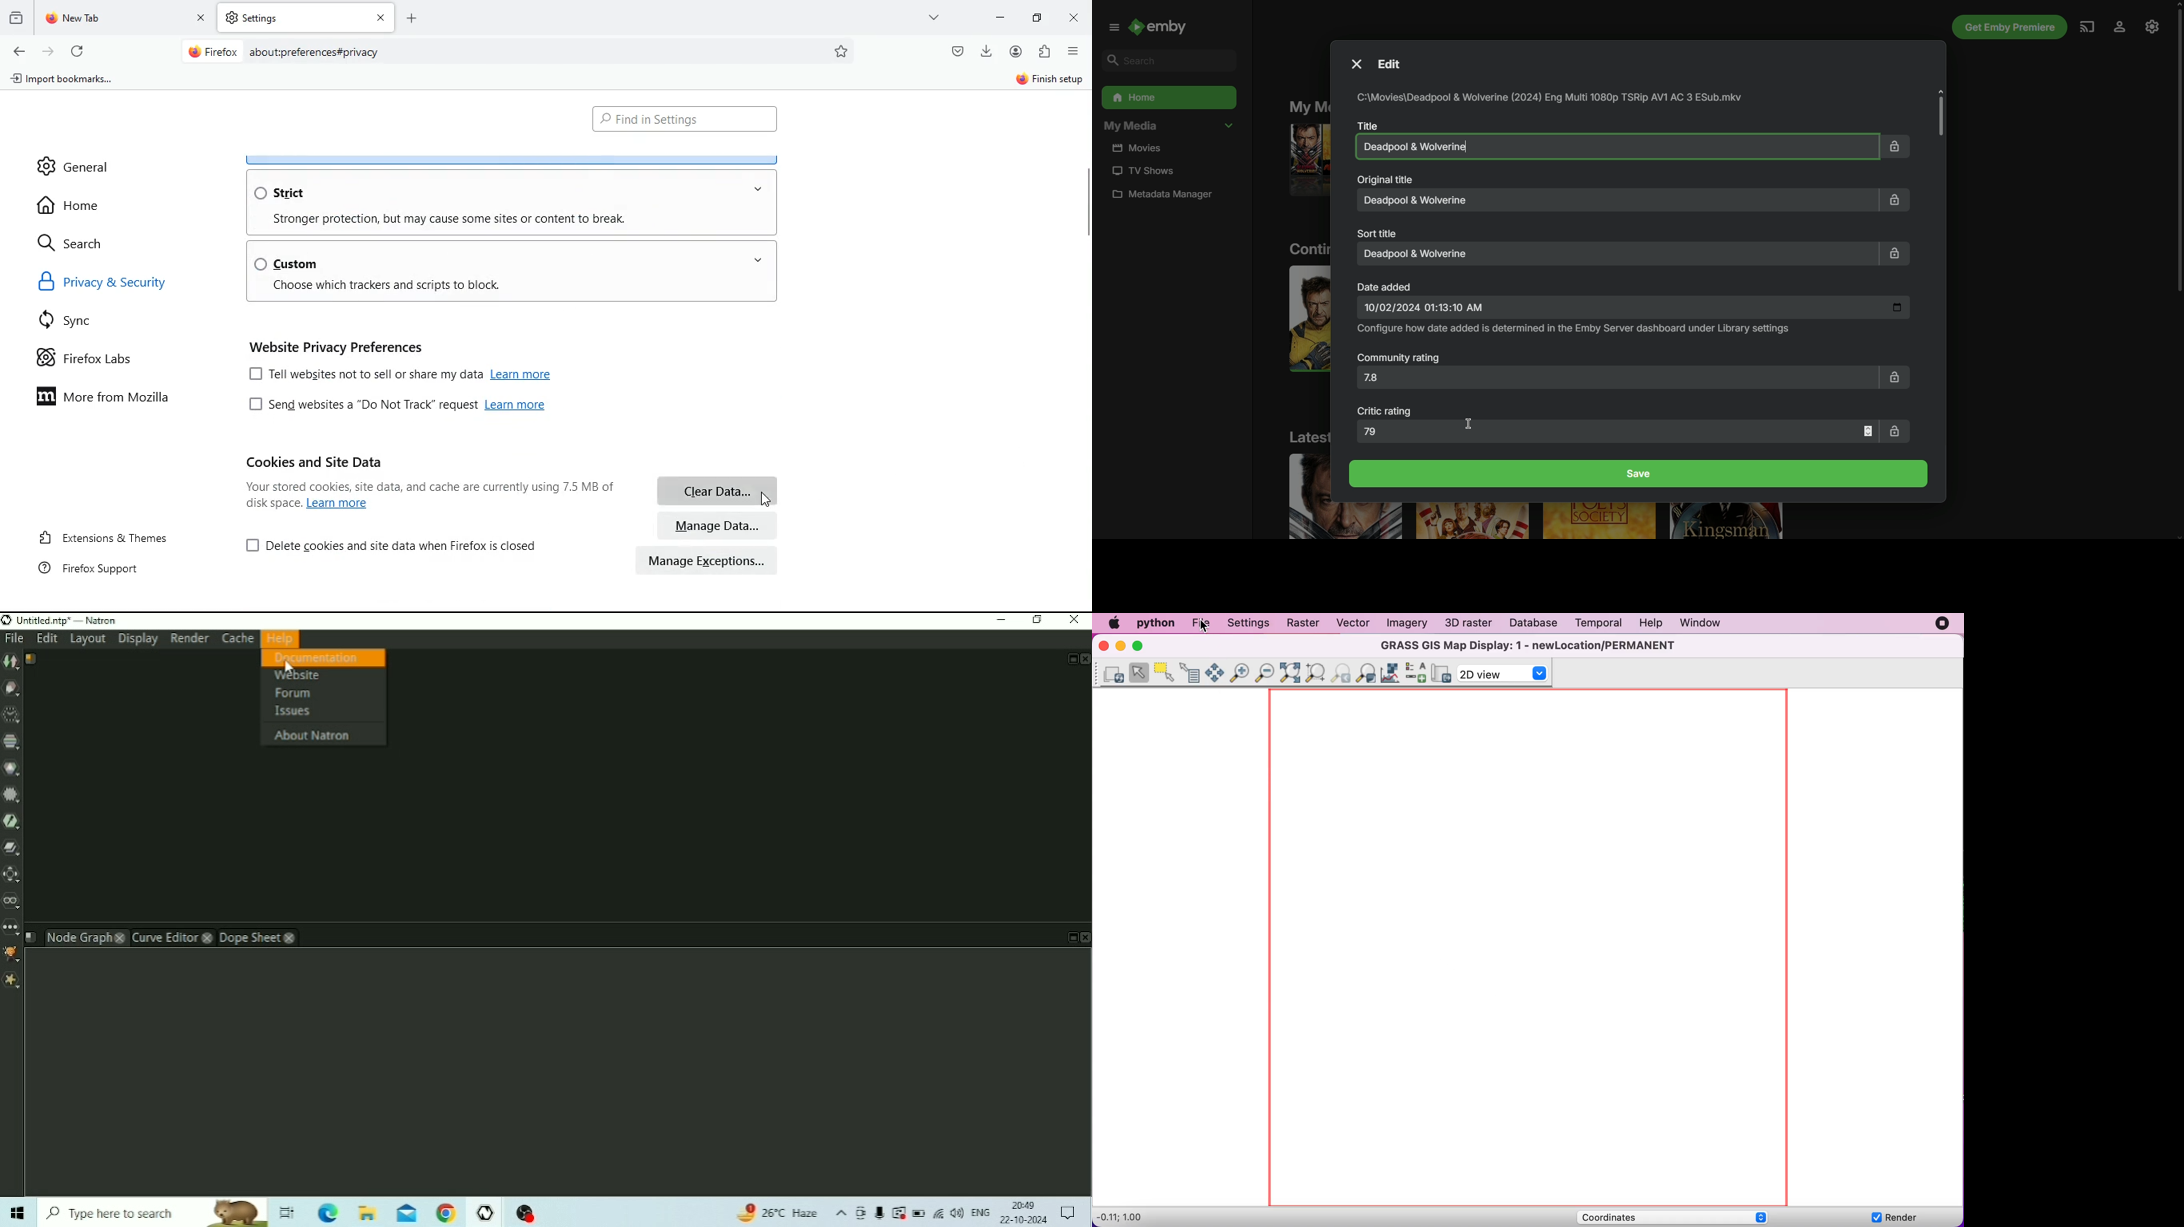 Image resolution: width=2184 pixels, height=1232 pixels. Describe the element at coordinates (1041, 17) in the screenshot. I see `minimize` at that location.